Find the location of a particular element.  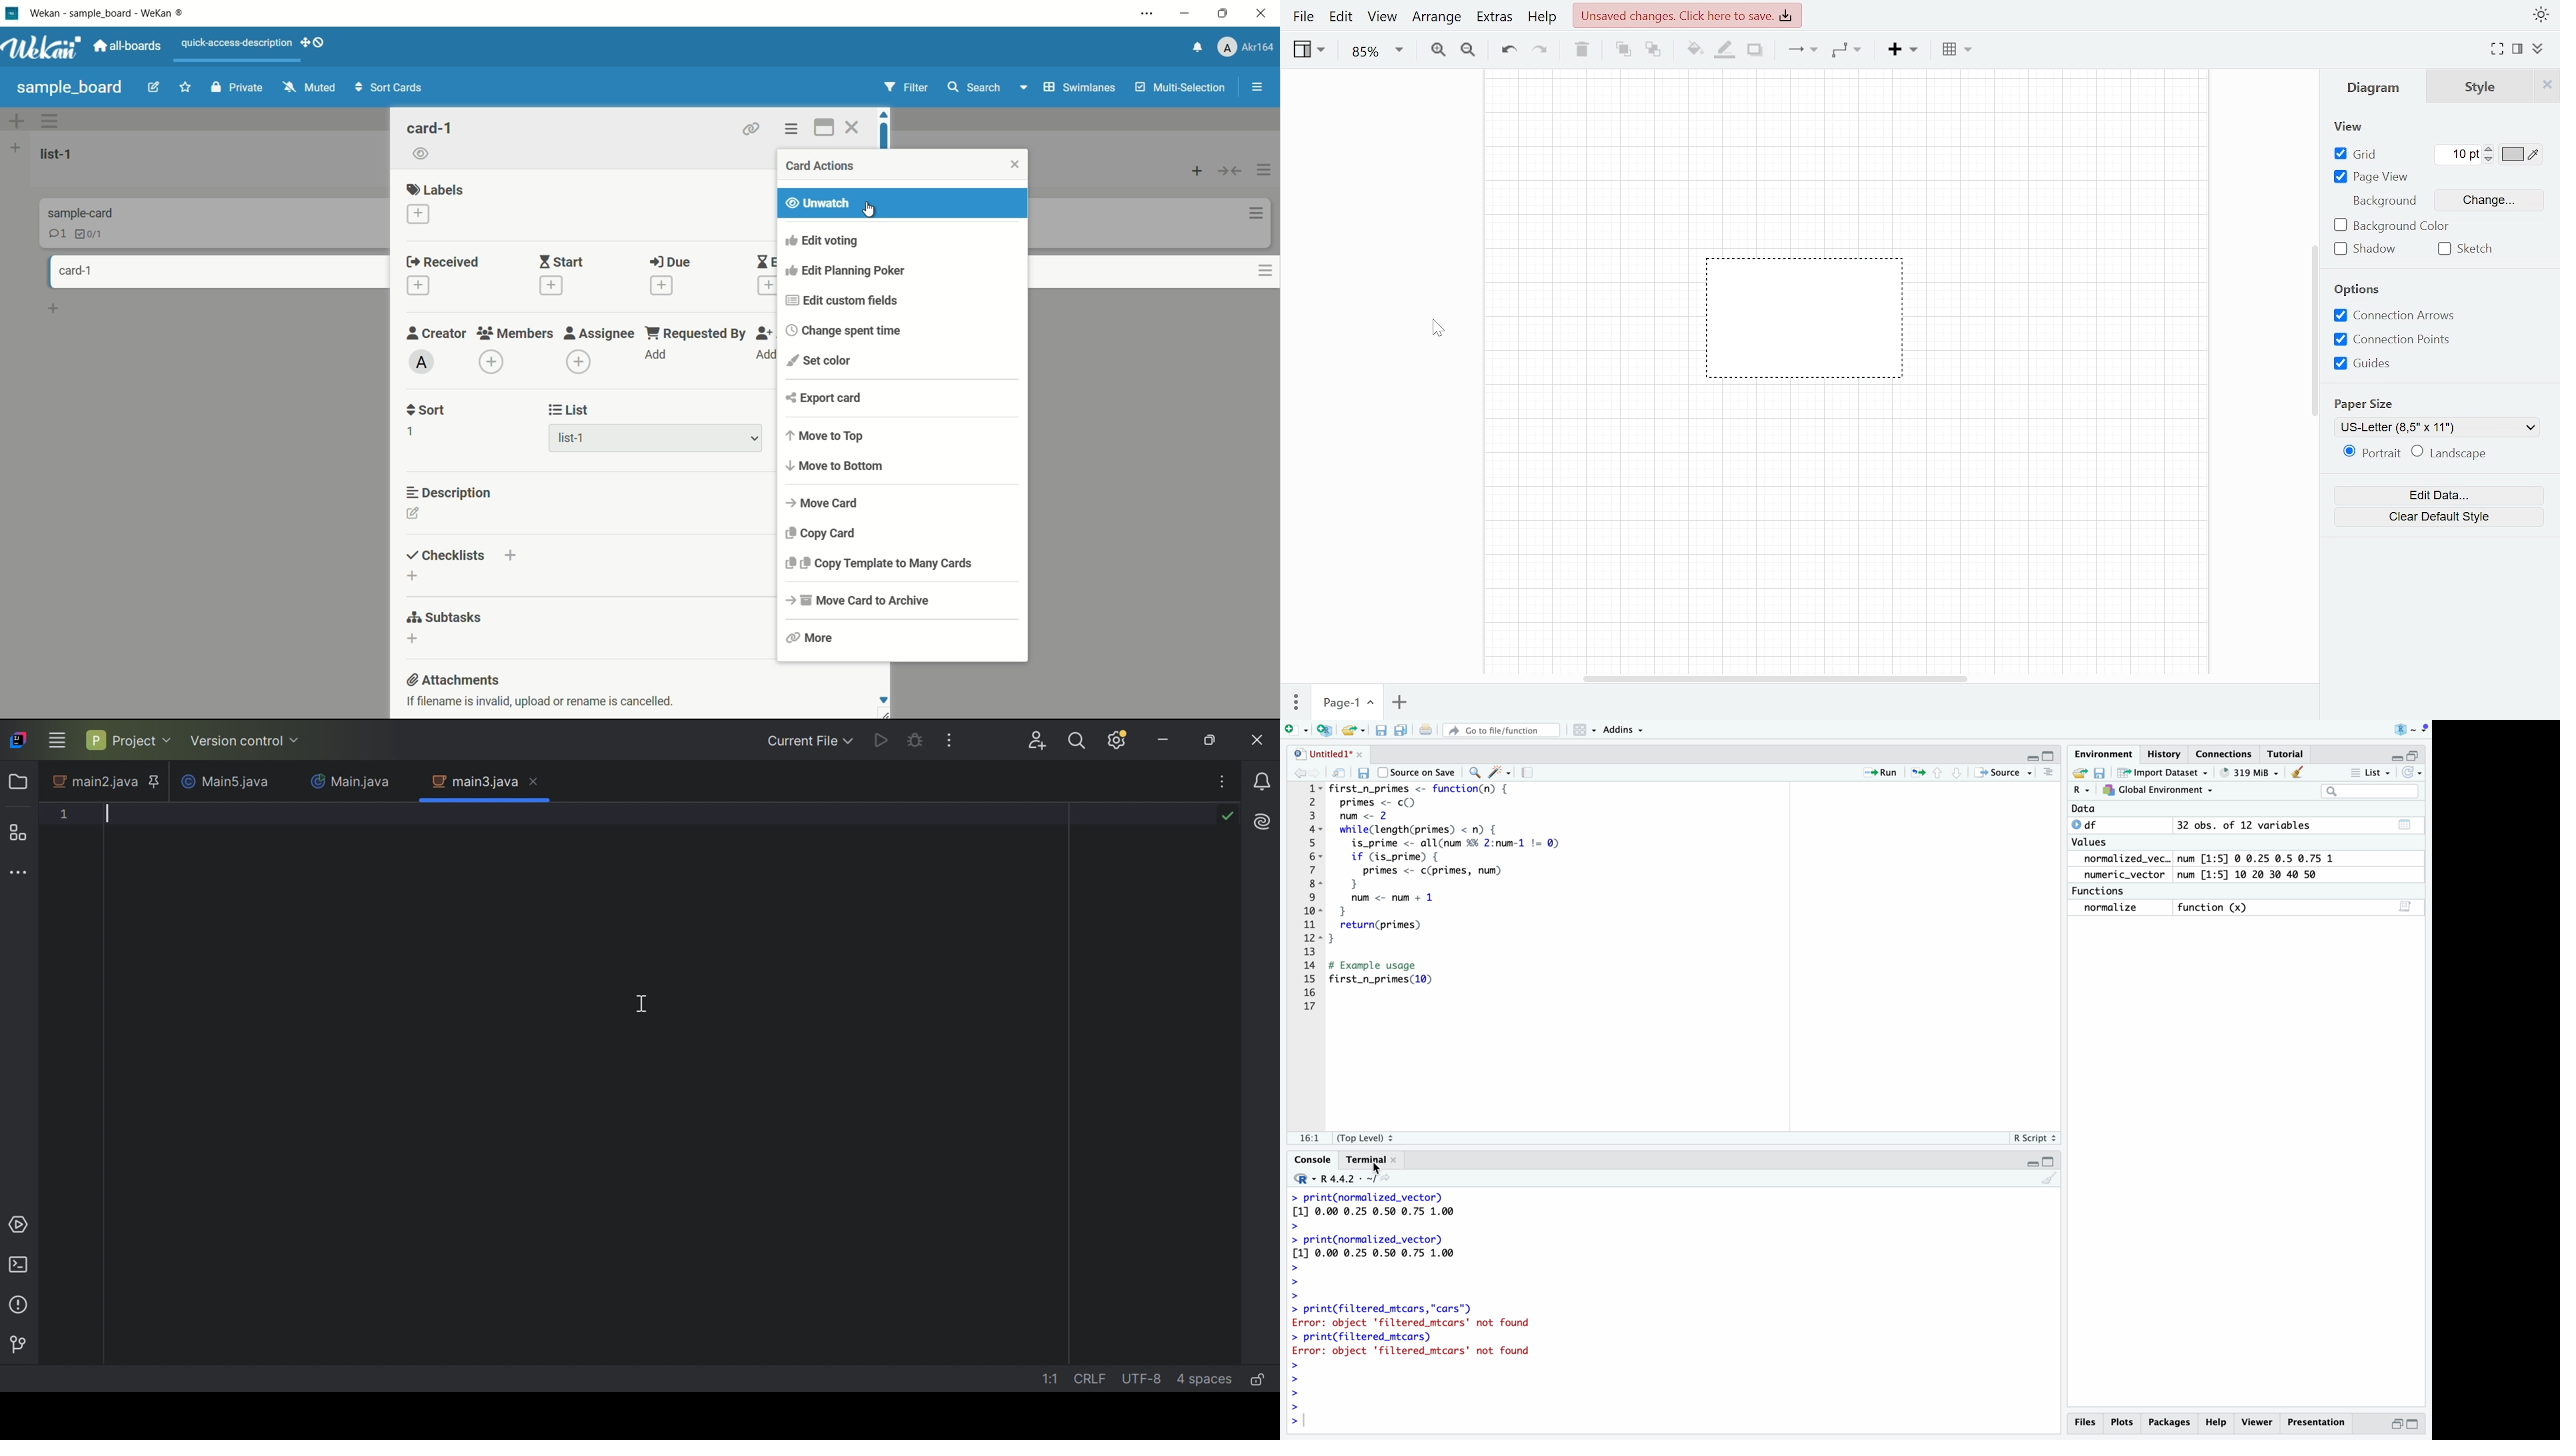

untitled is located at coordinates (1334, 752).